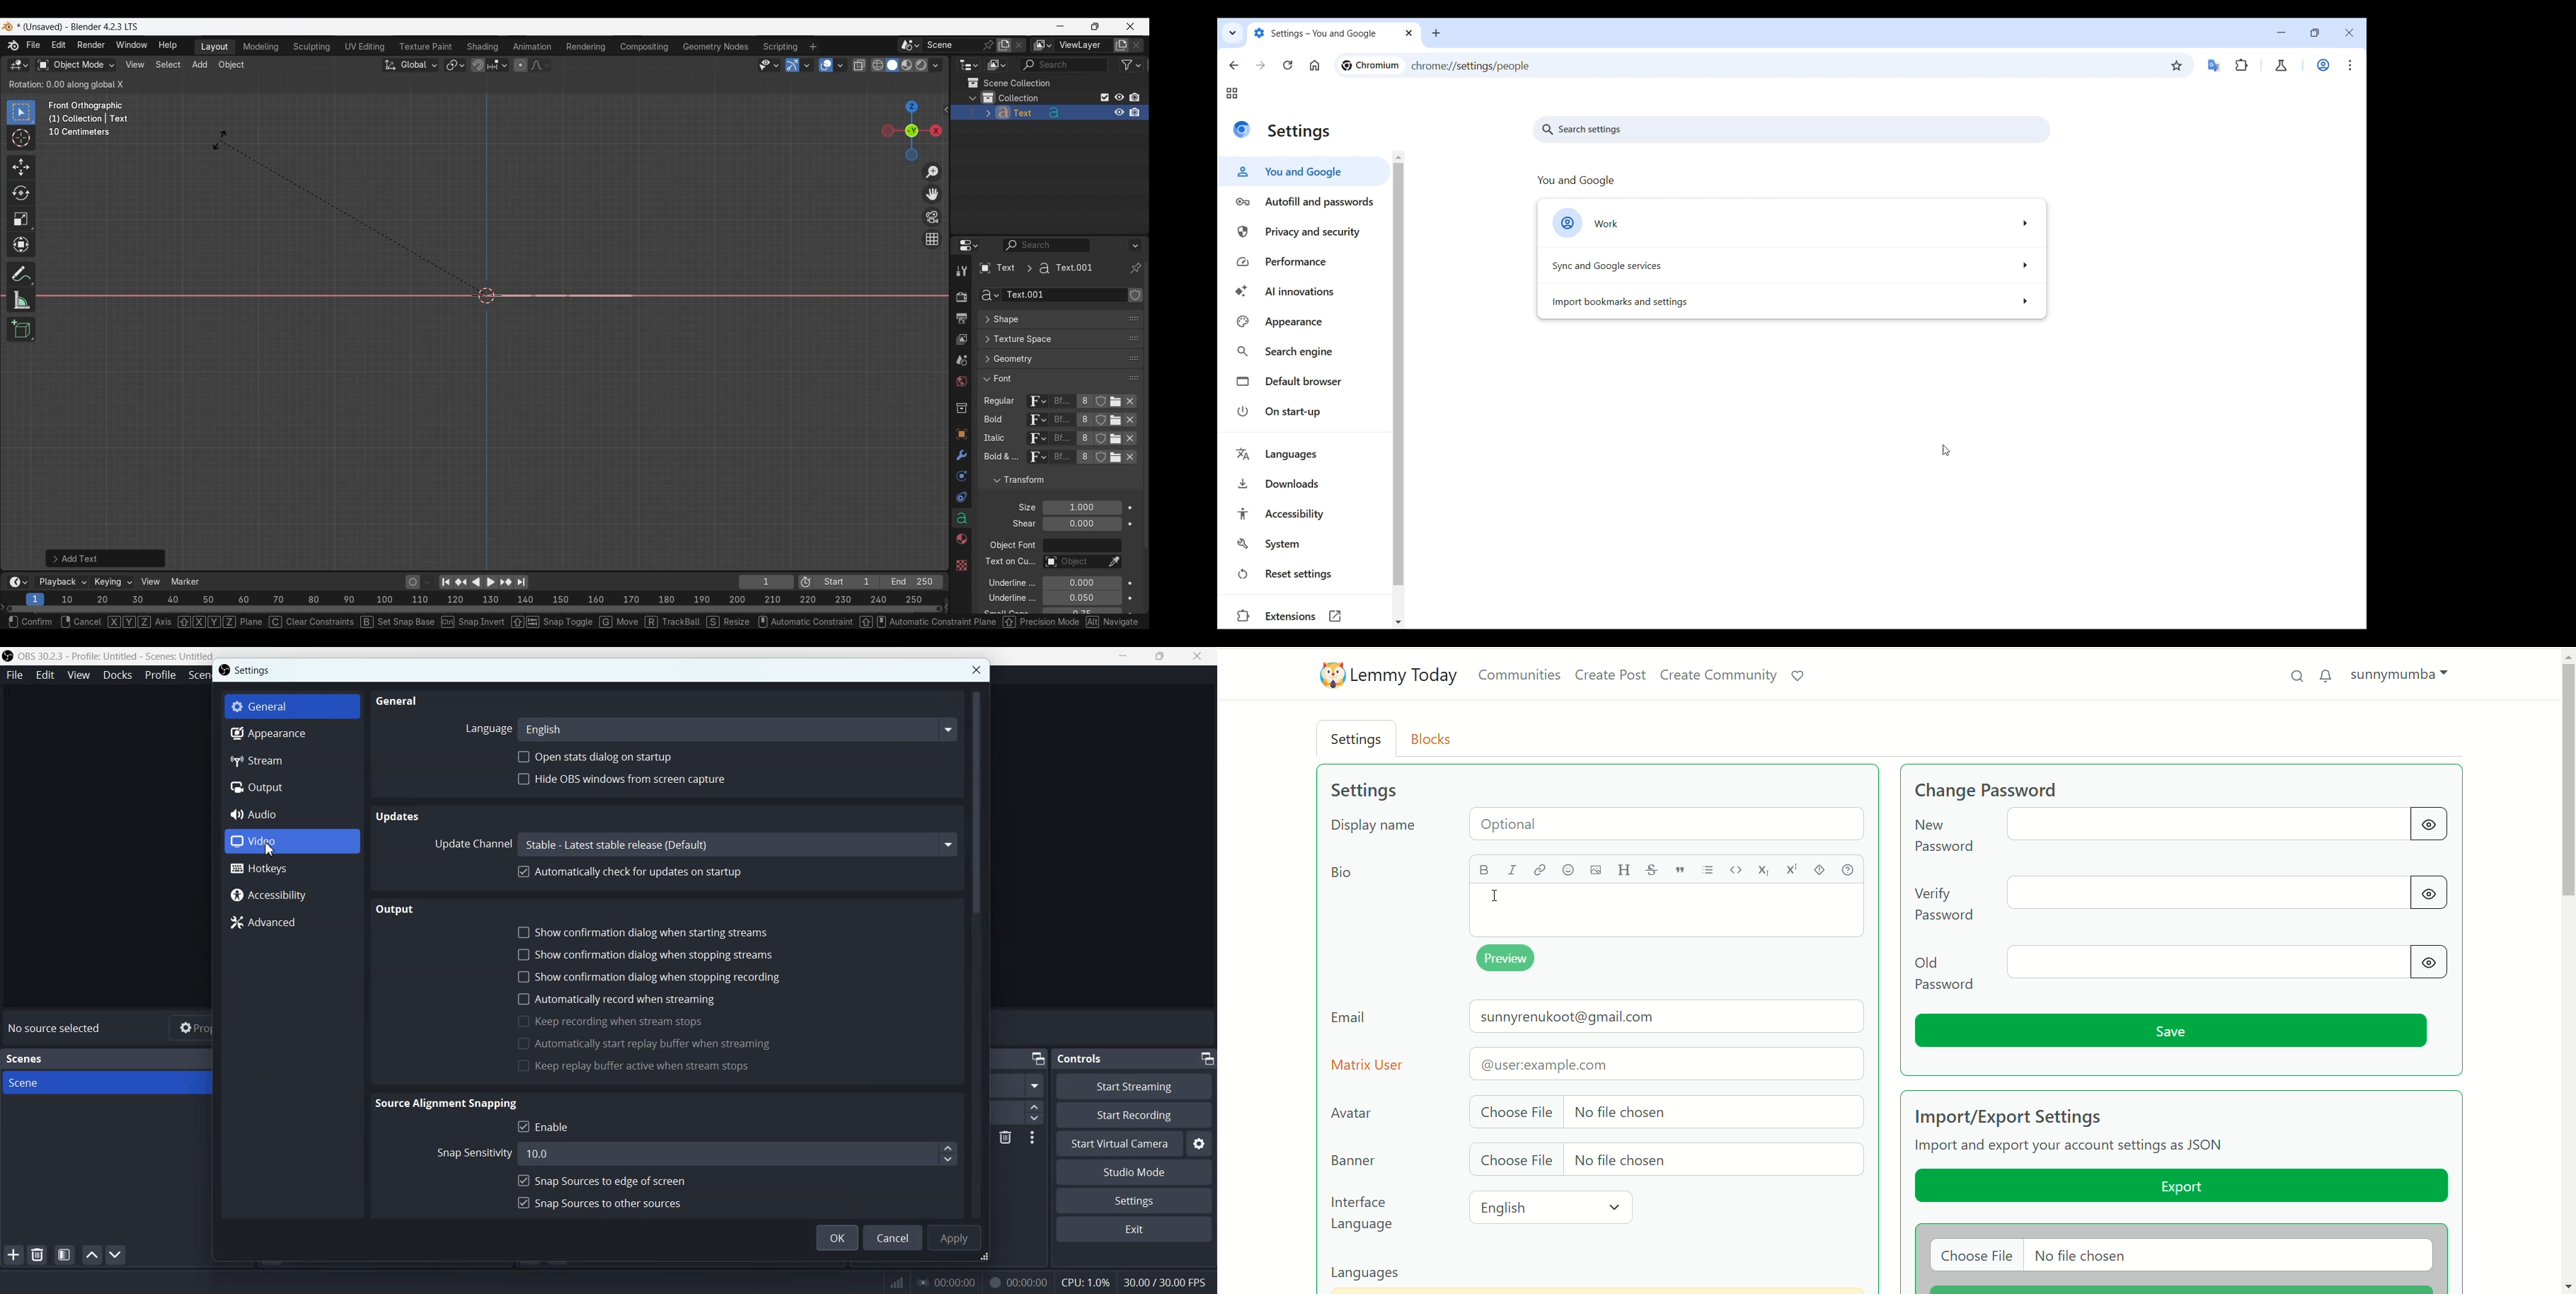  Describe the element at coordinates (1114, 563) in the screenshot. I see `Eyedropper data-block` at that location.